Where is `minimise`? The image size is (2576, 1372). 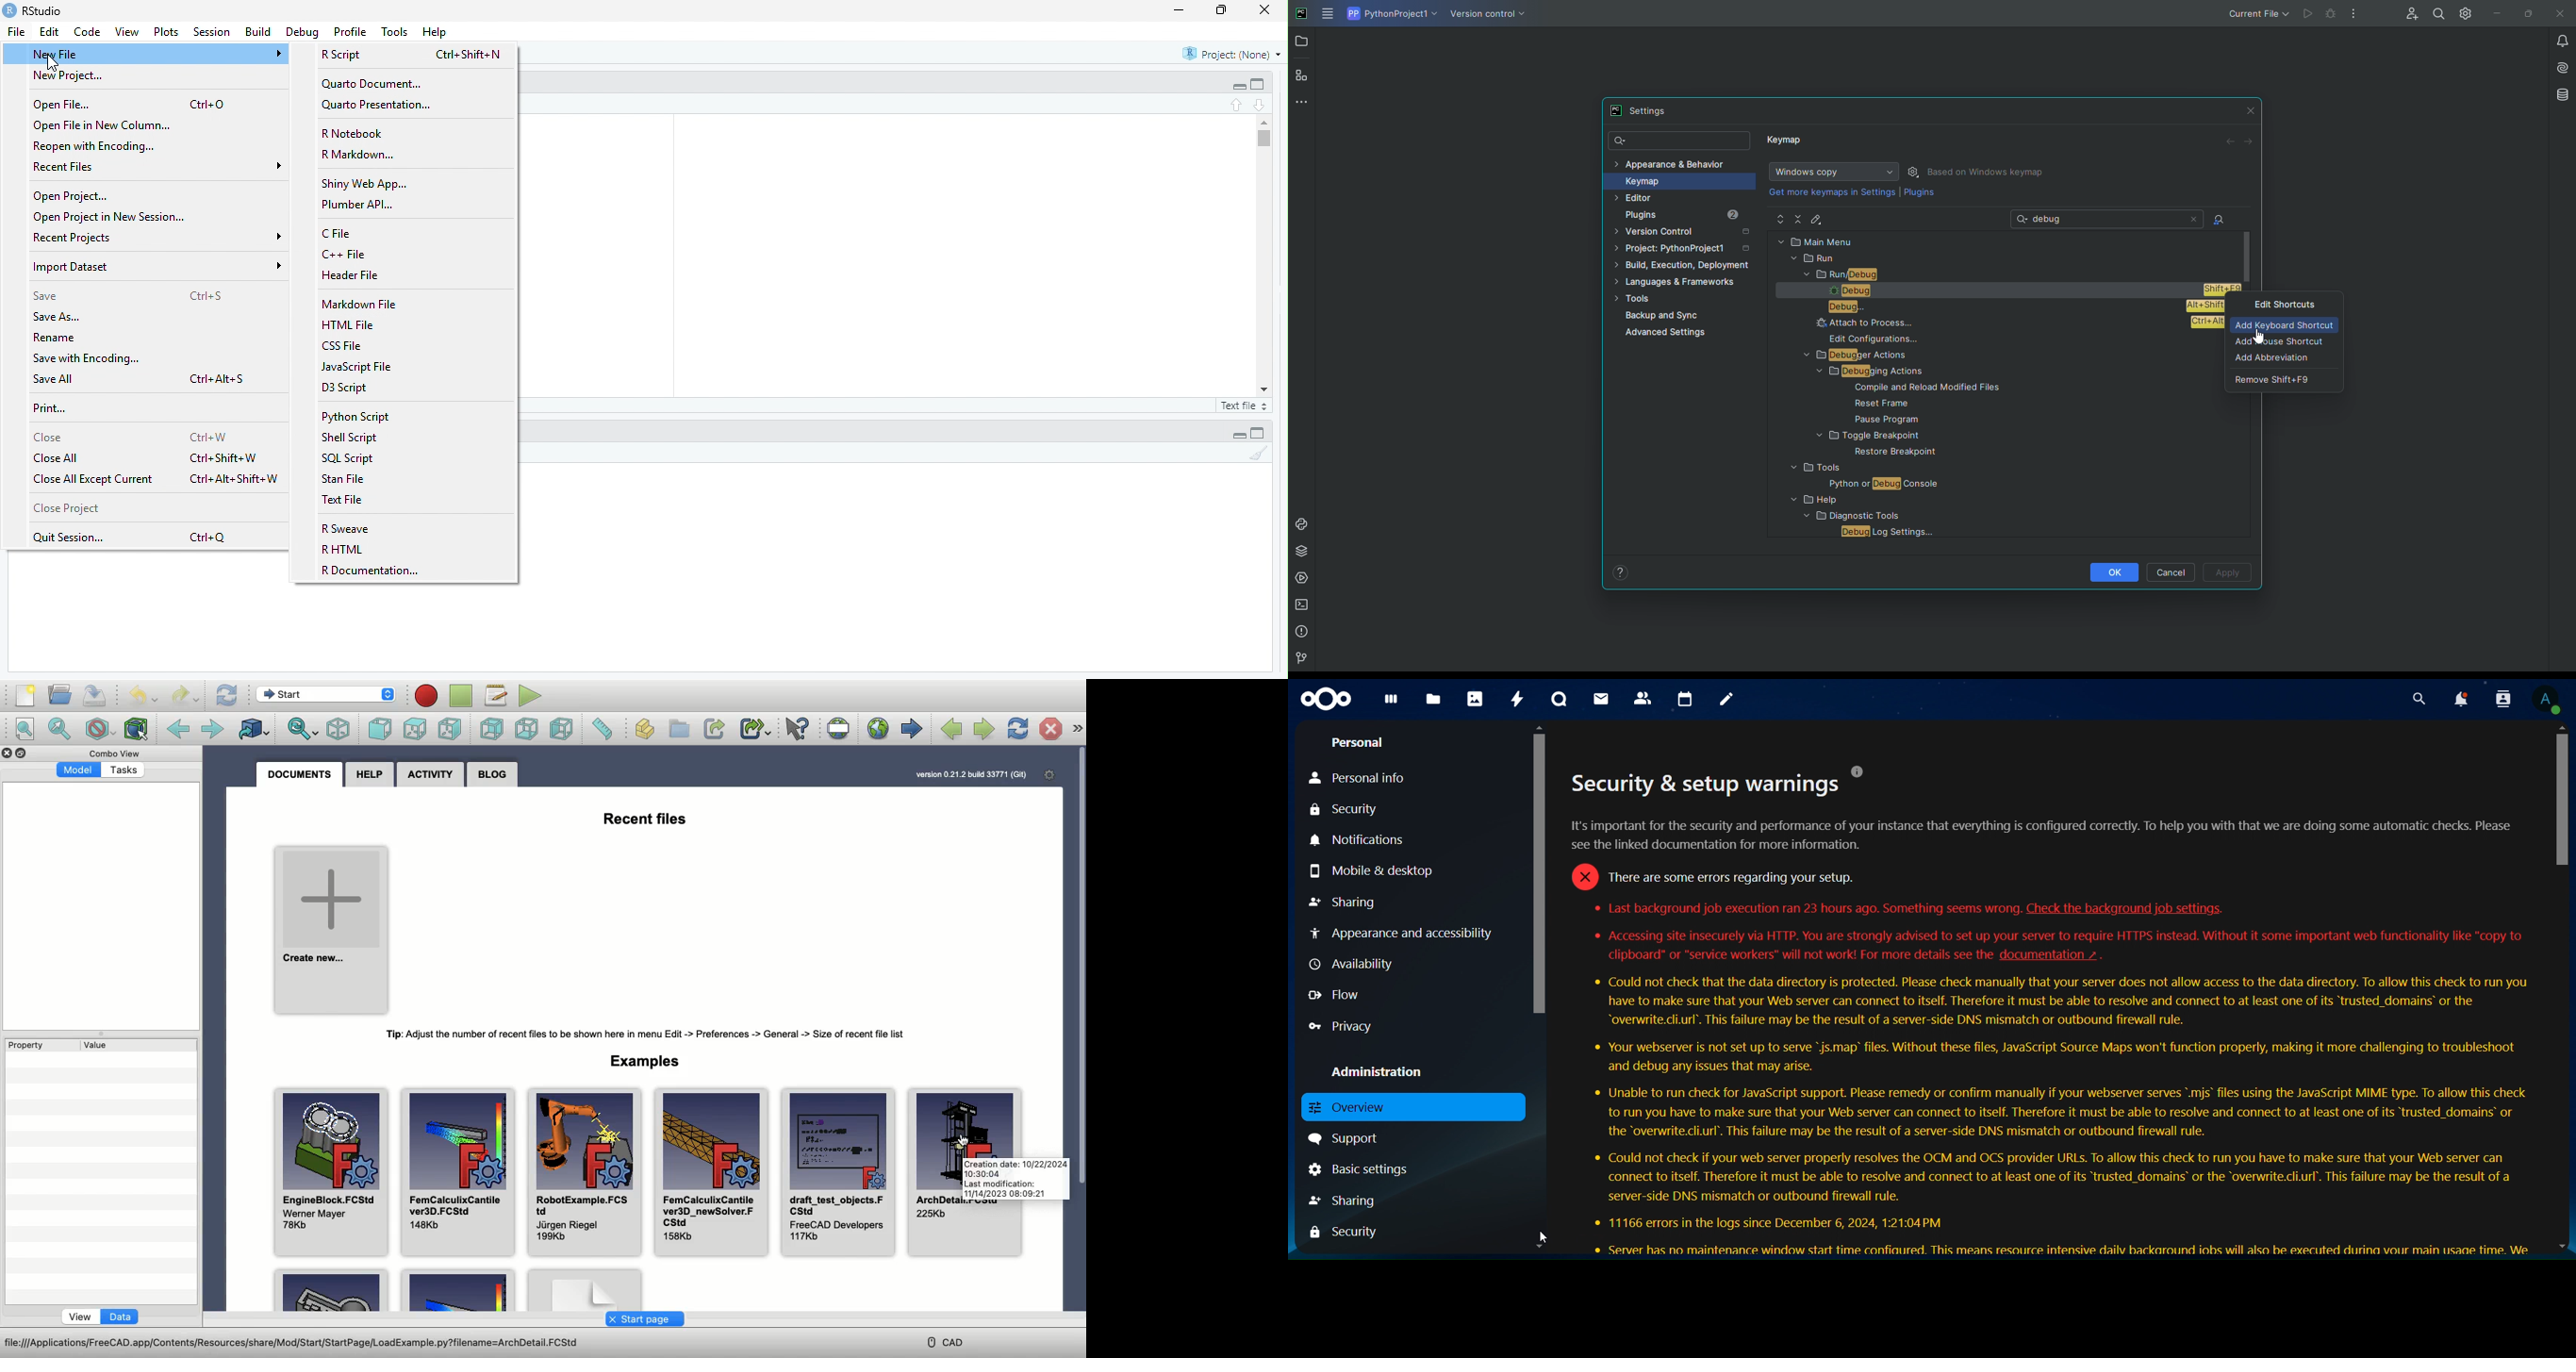 minimise is located at coordinates (1181, 9).